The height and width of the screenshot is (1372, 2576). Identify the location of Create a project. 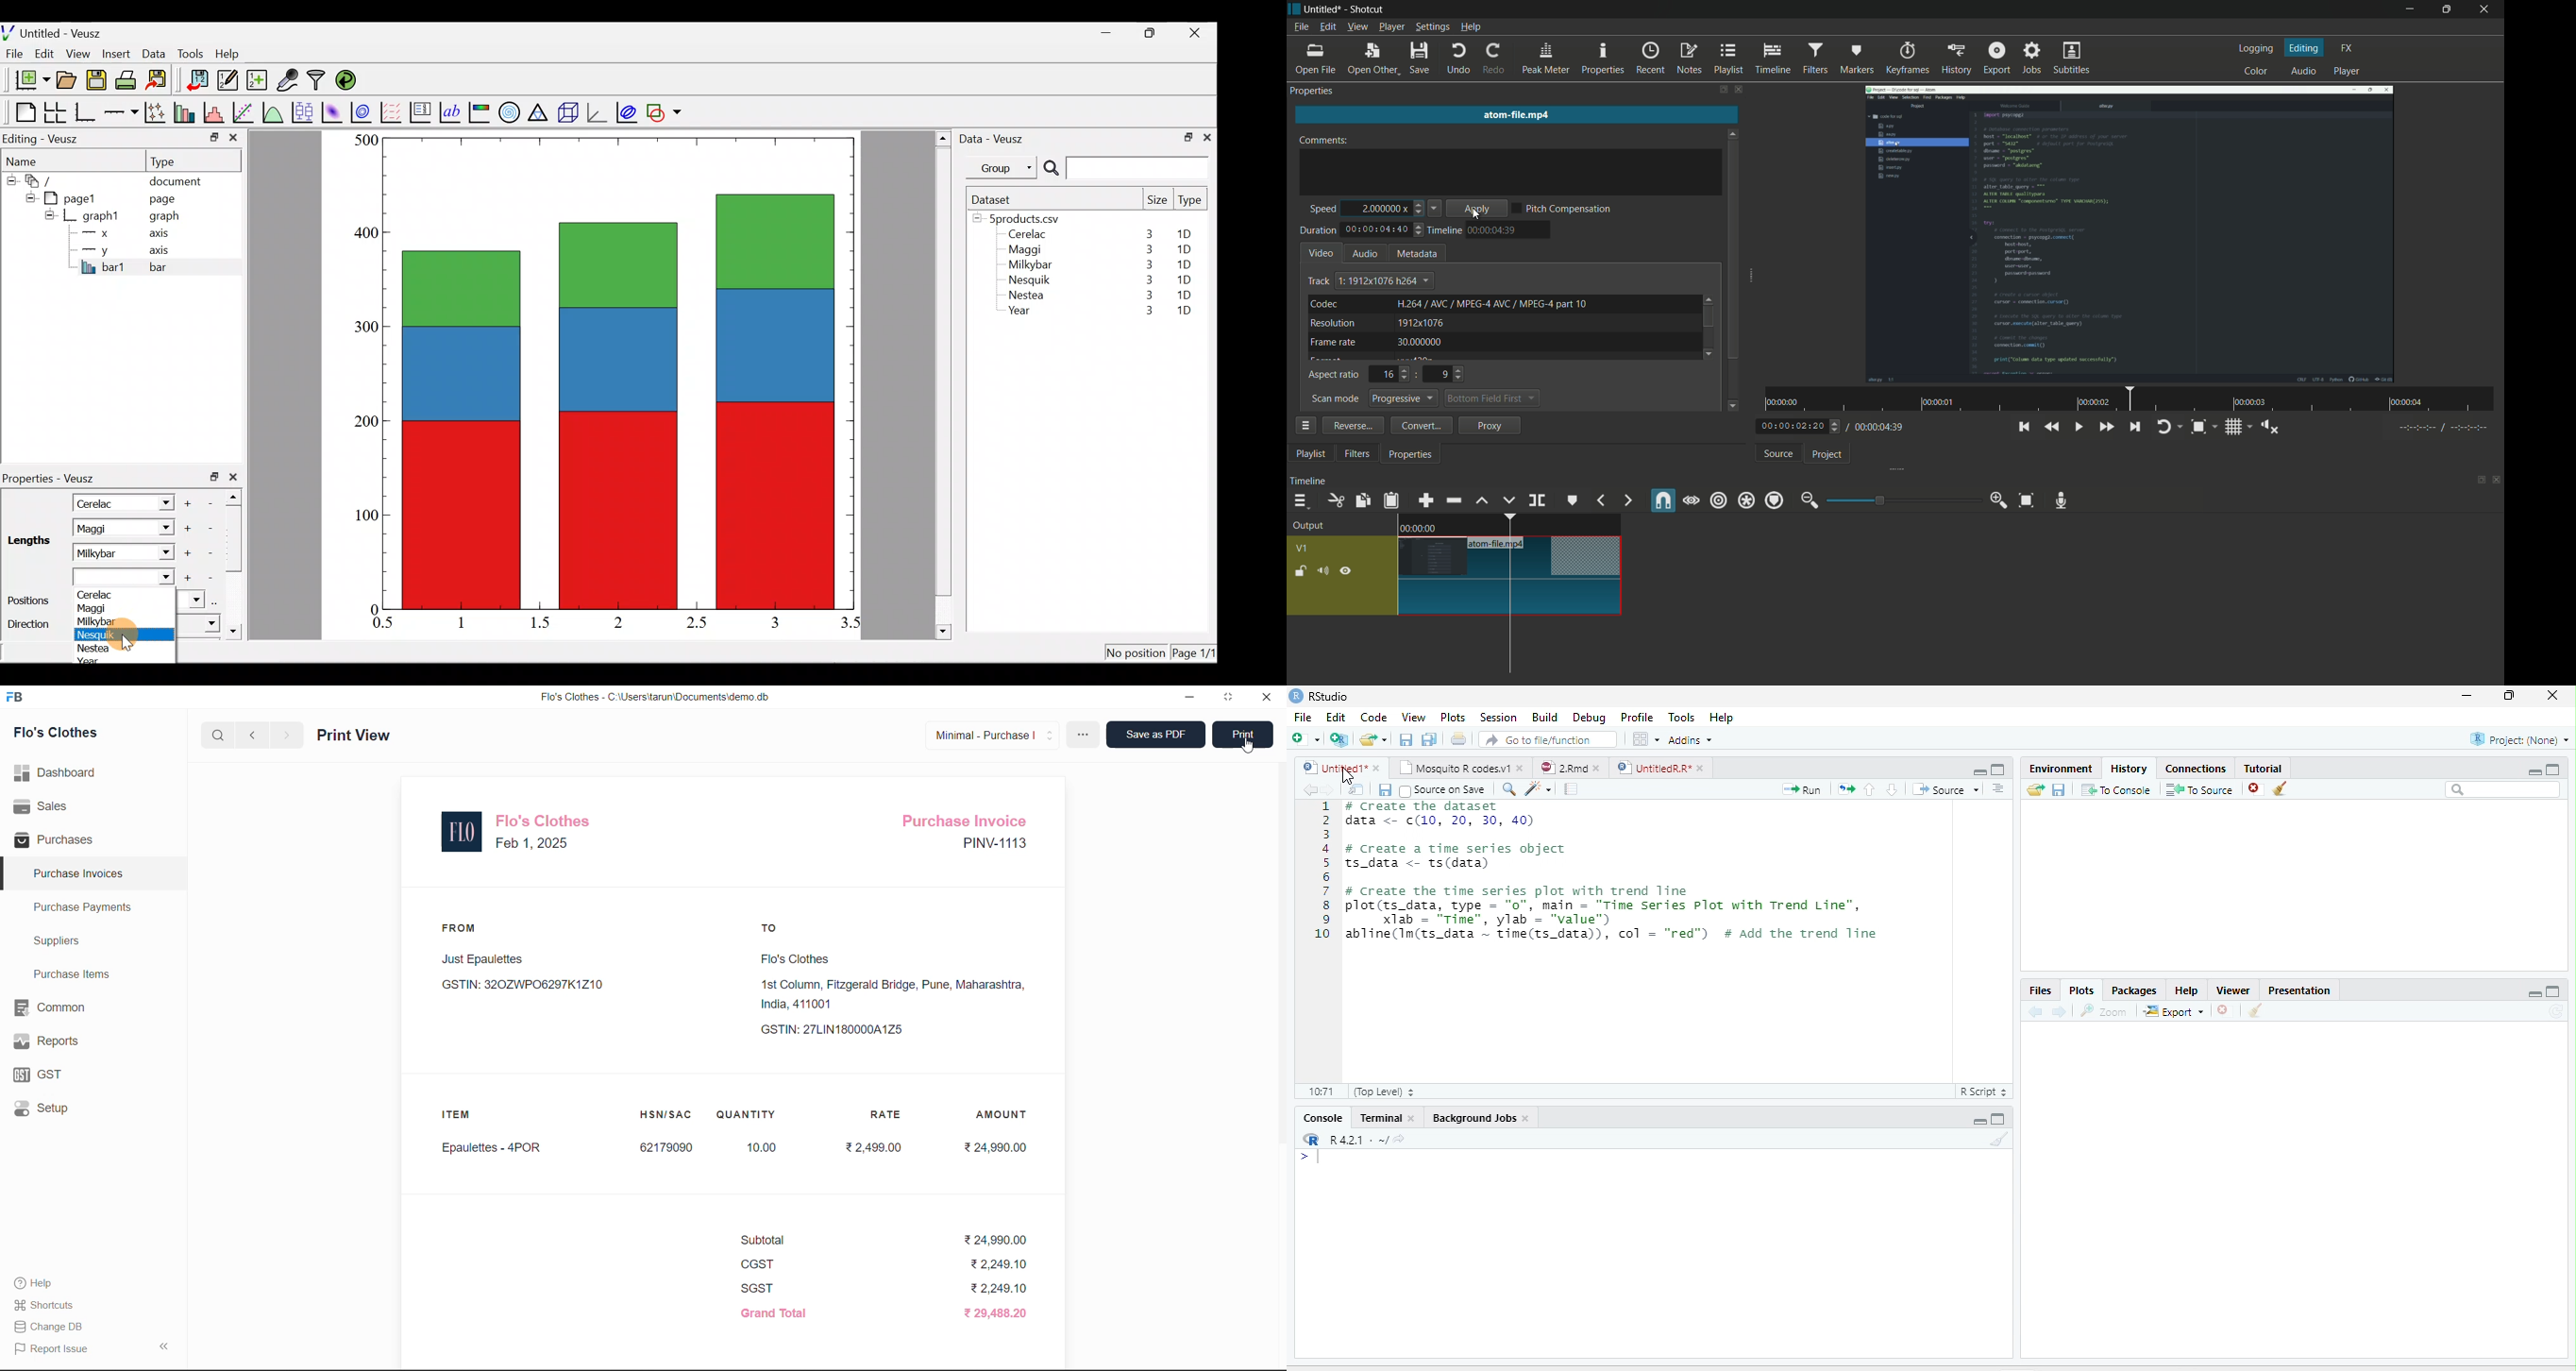
(1339, 738).